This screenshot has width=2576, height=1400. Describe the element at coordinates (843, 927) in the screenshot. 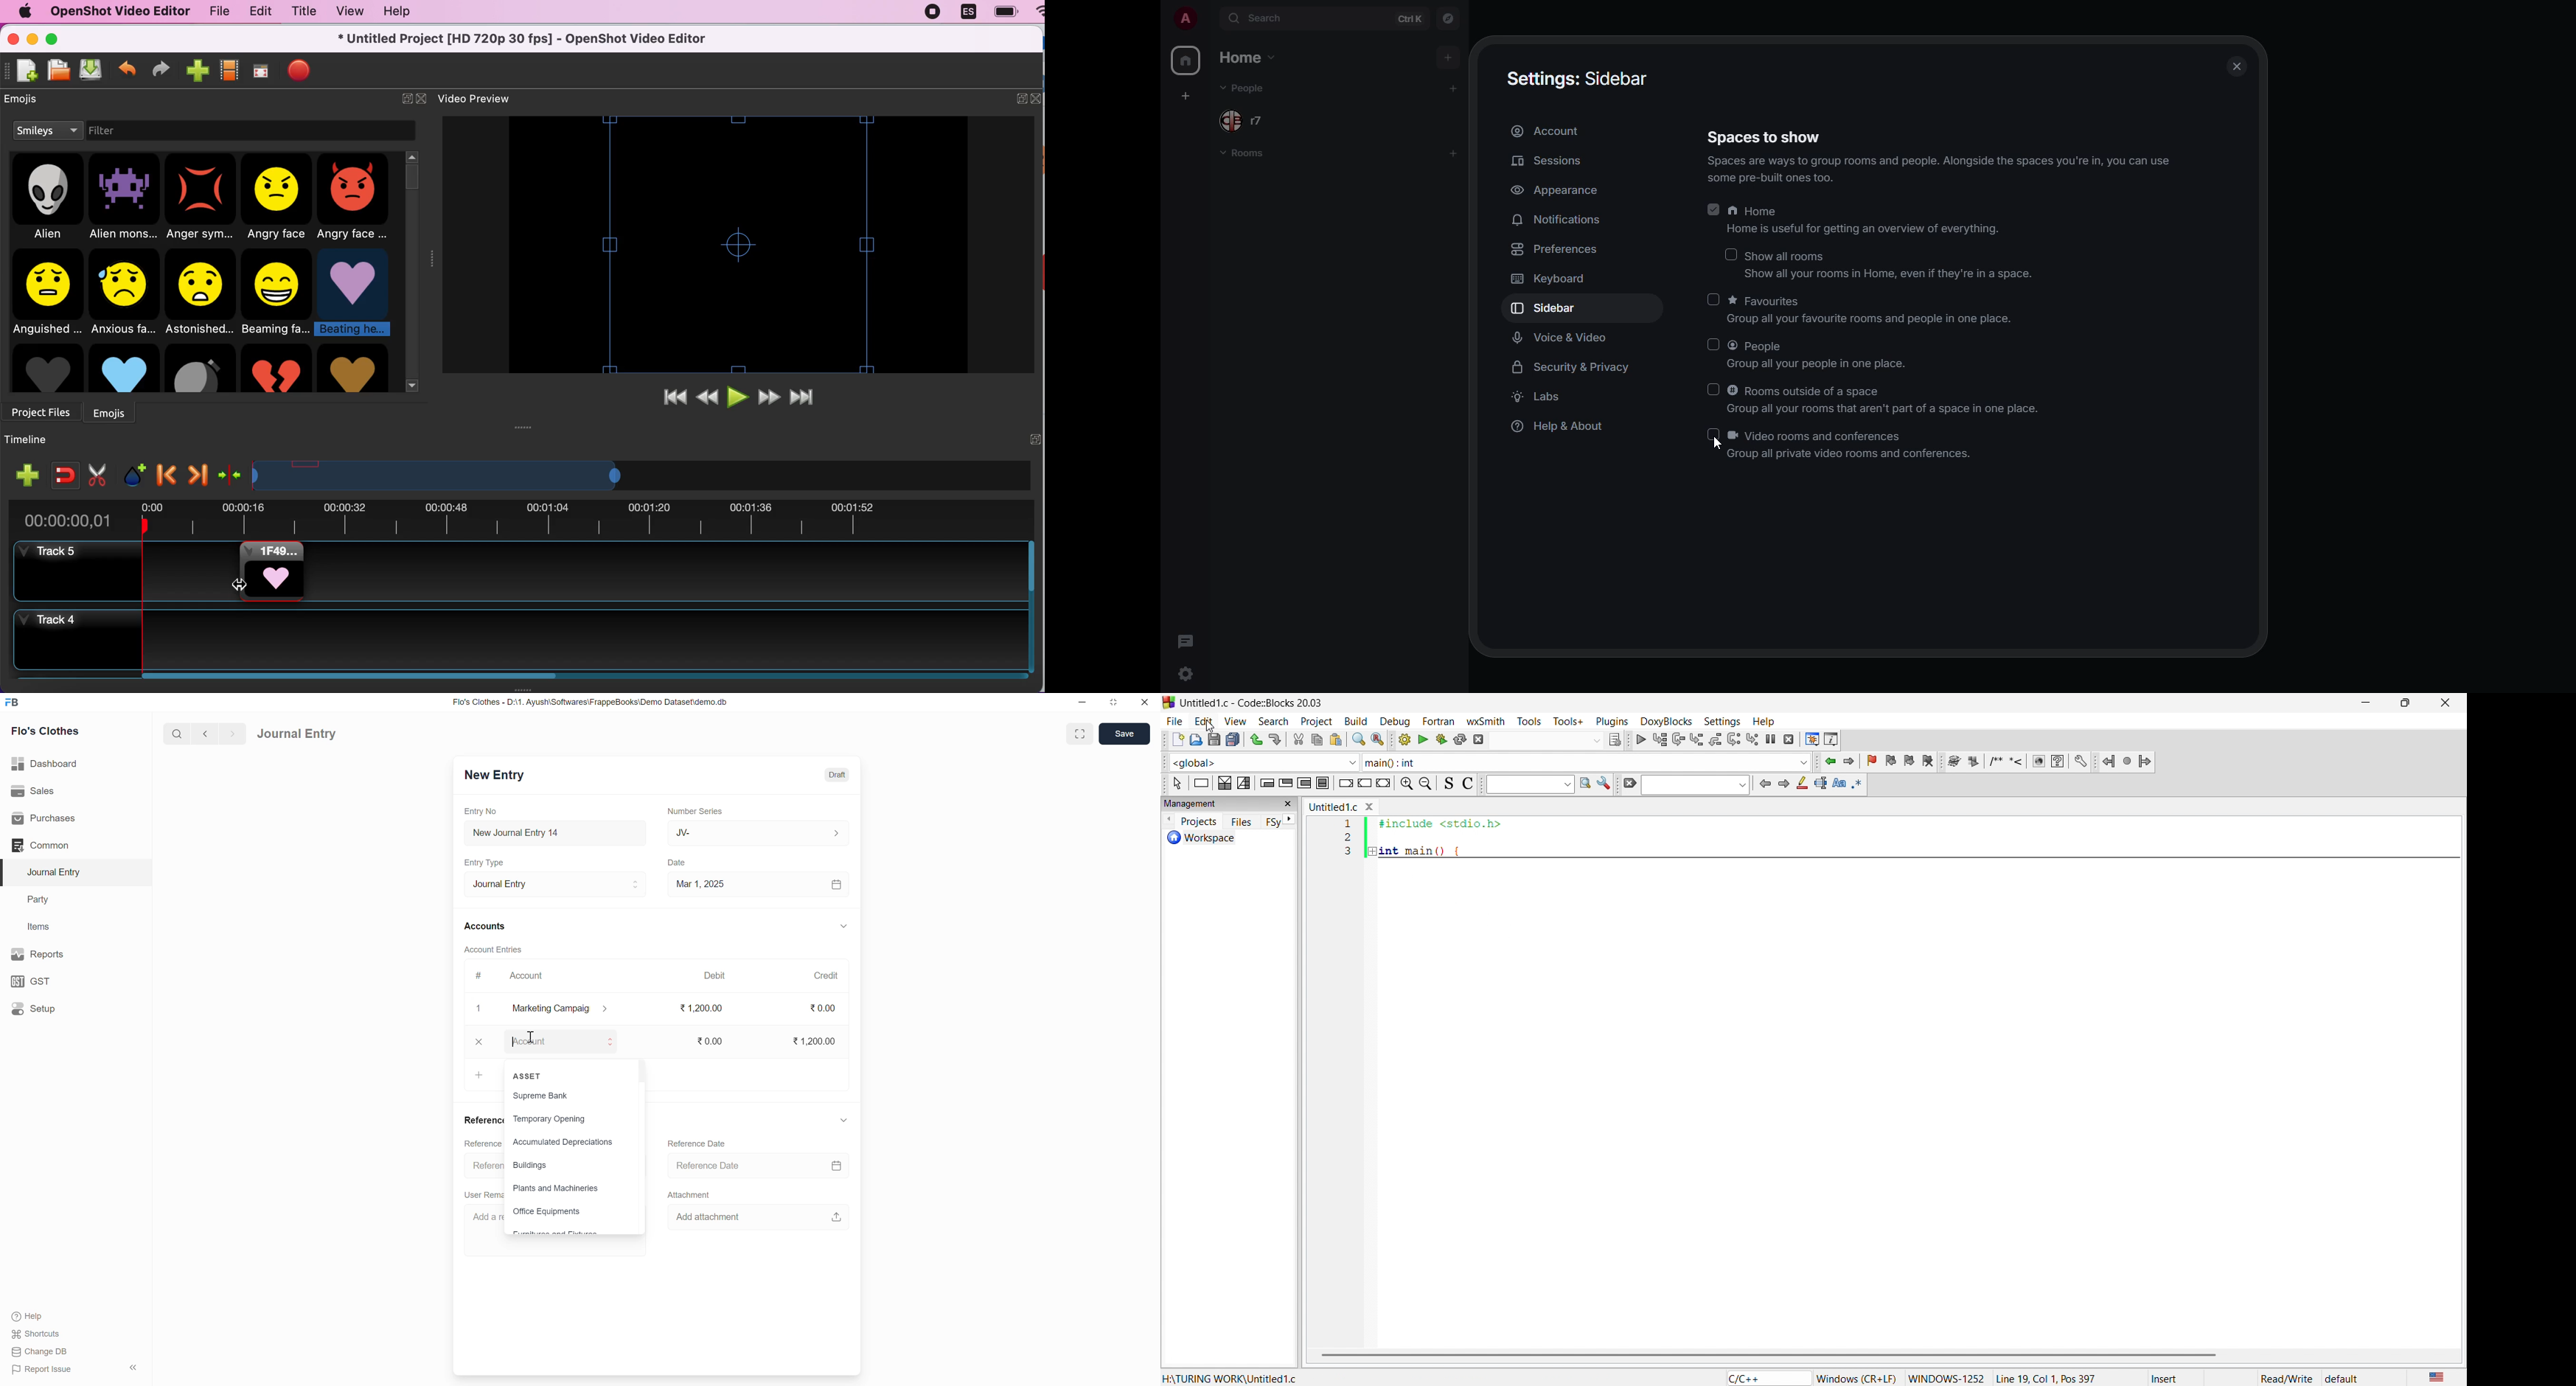

I see `down` at that location.